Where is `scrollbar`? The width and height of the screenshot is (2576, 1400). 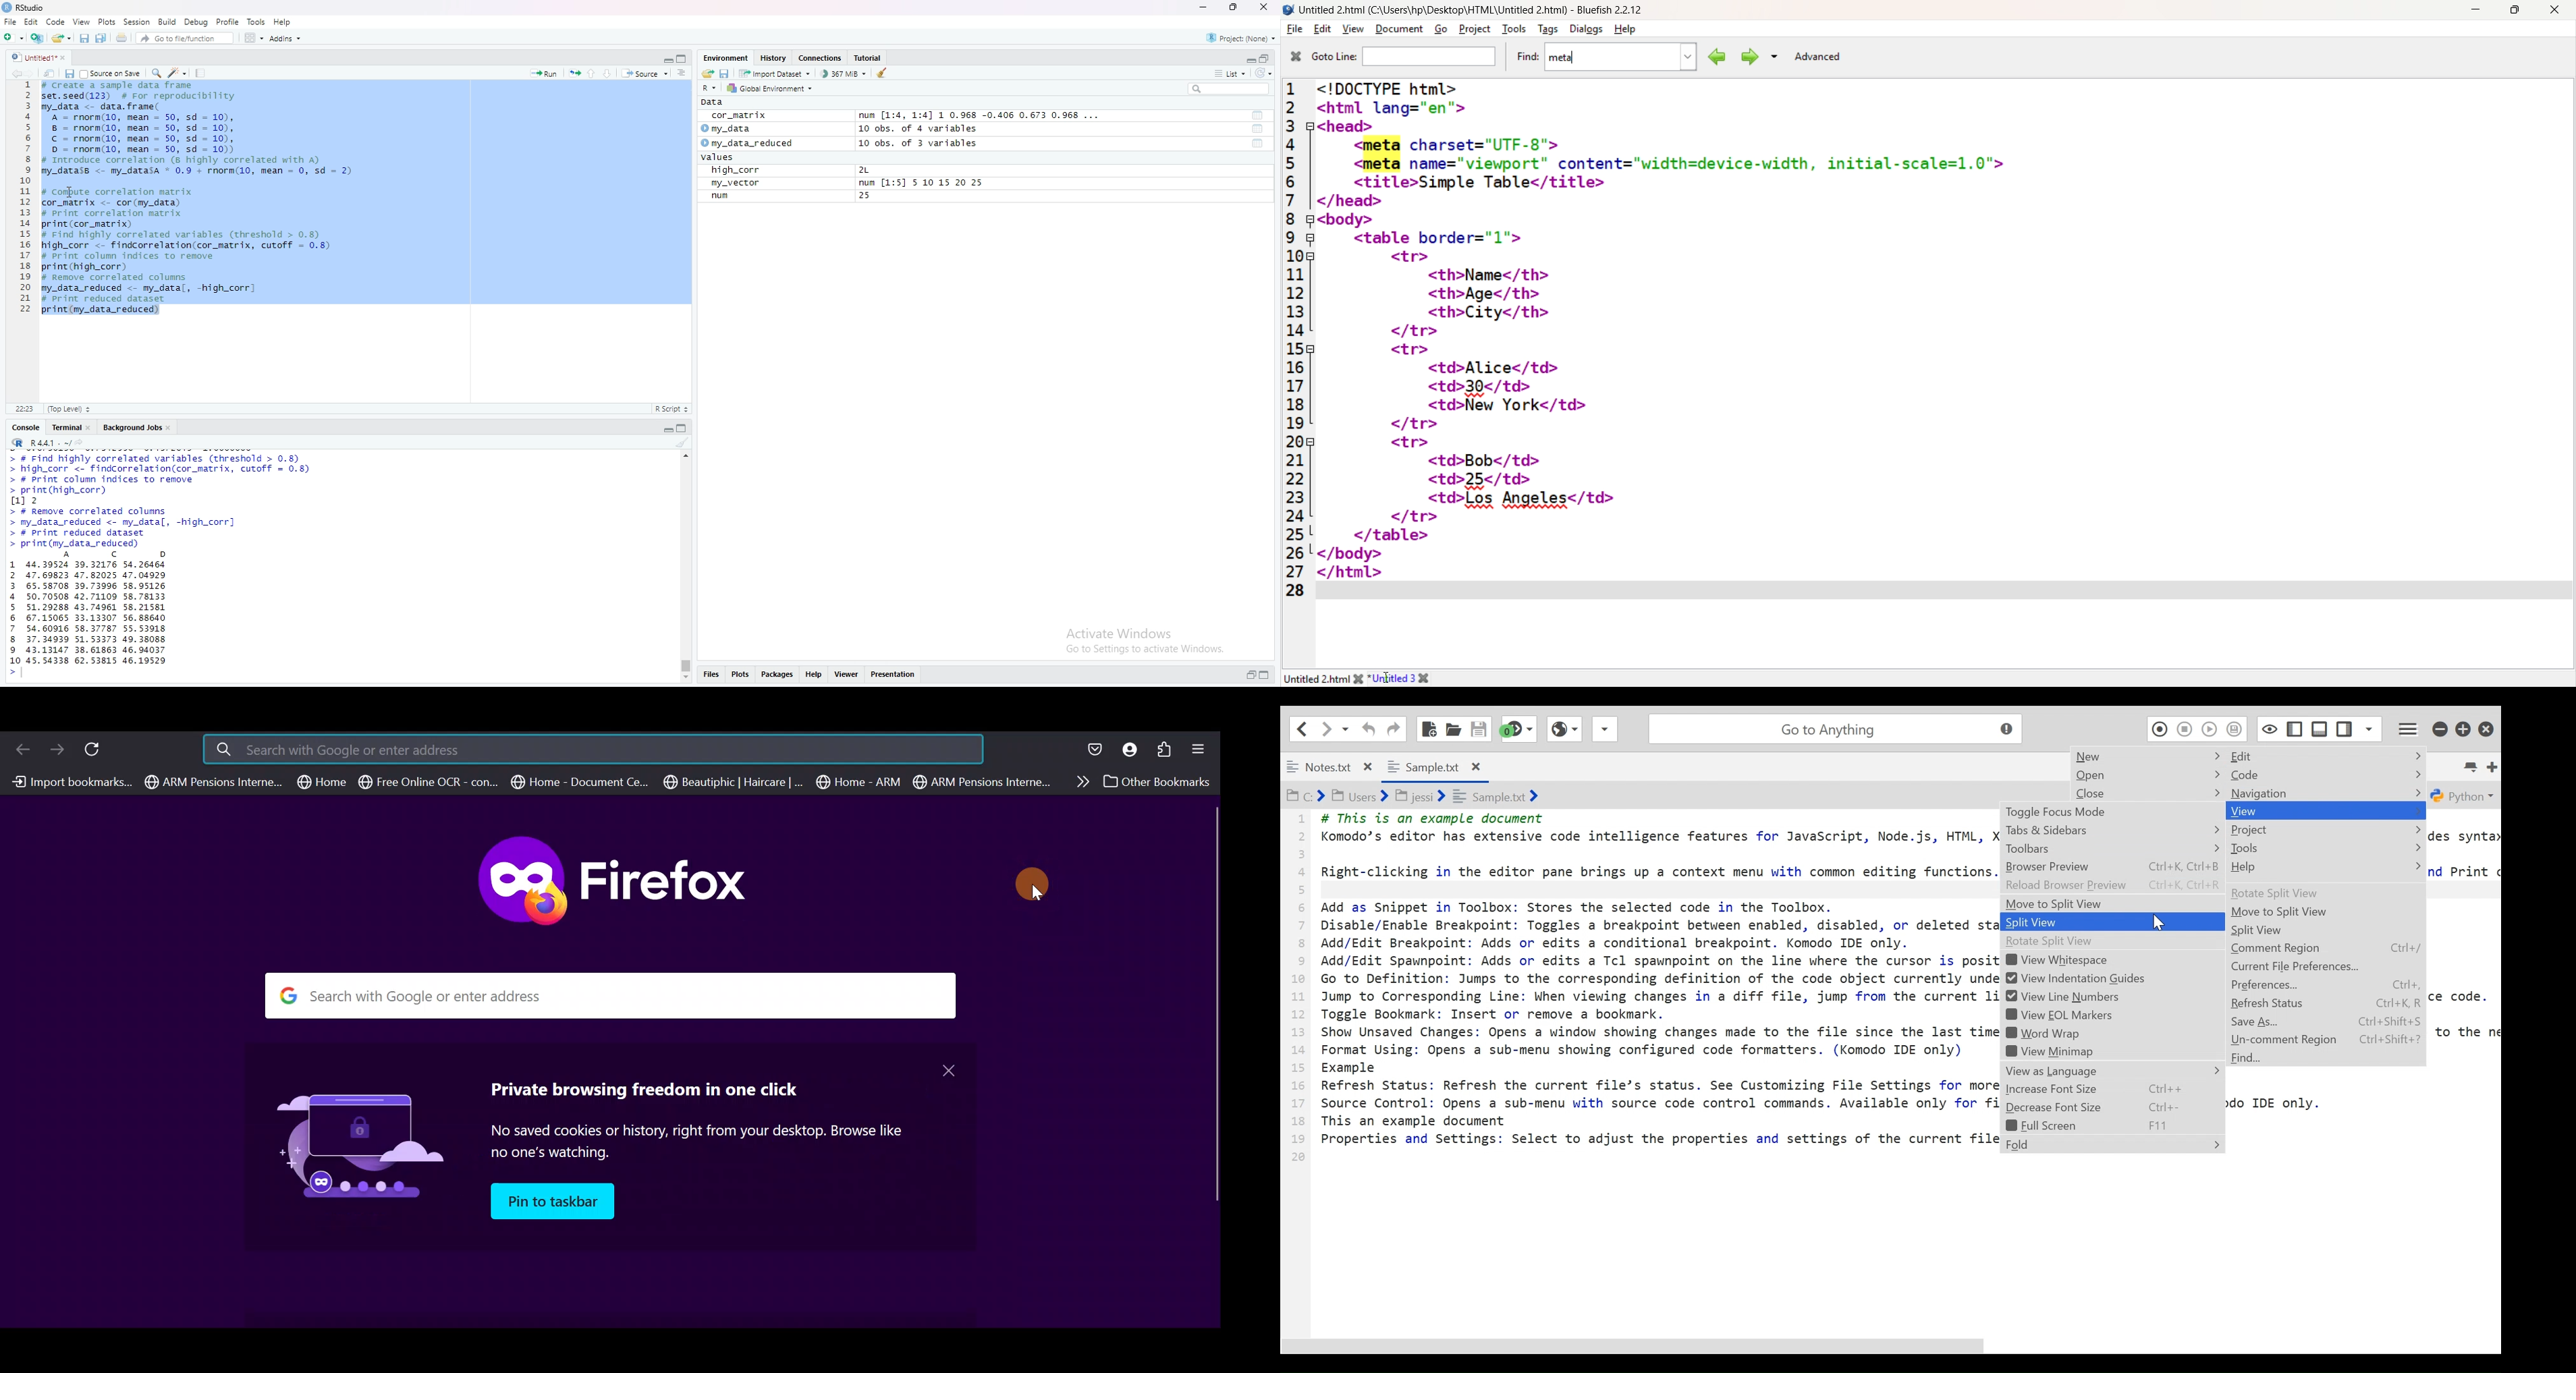 scrollbar is located at coordinates (688, 567).